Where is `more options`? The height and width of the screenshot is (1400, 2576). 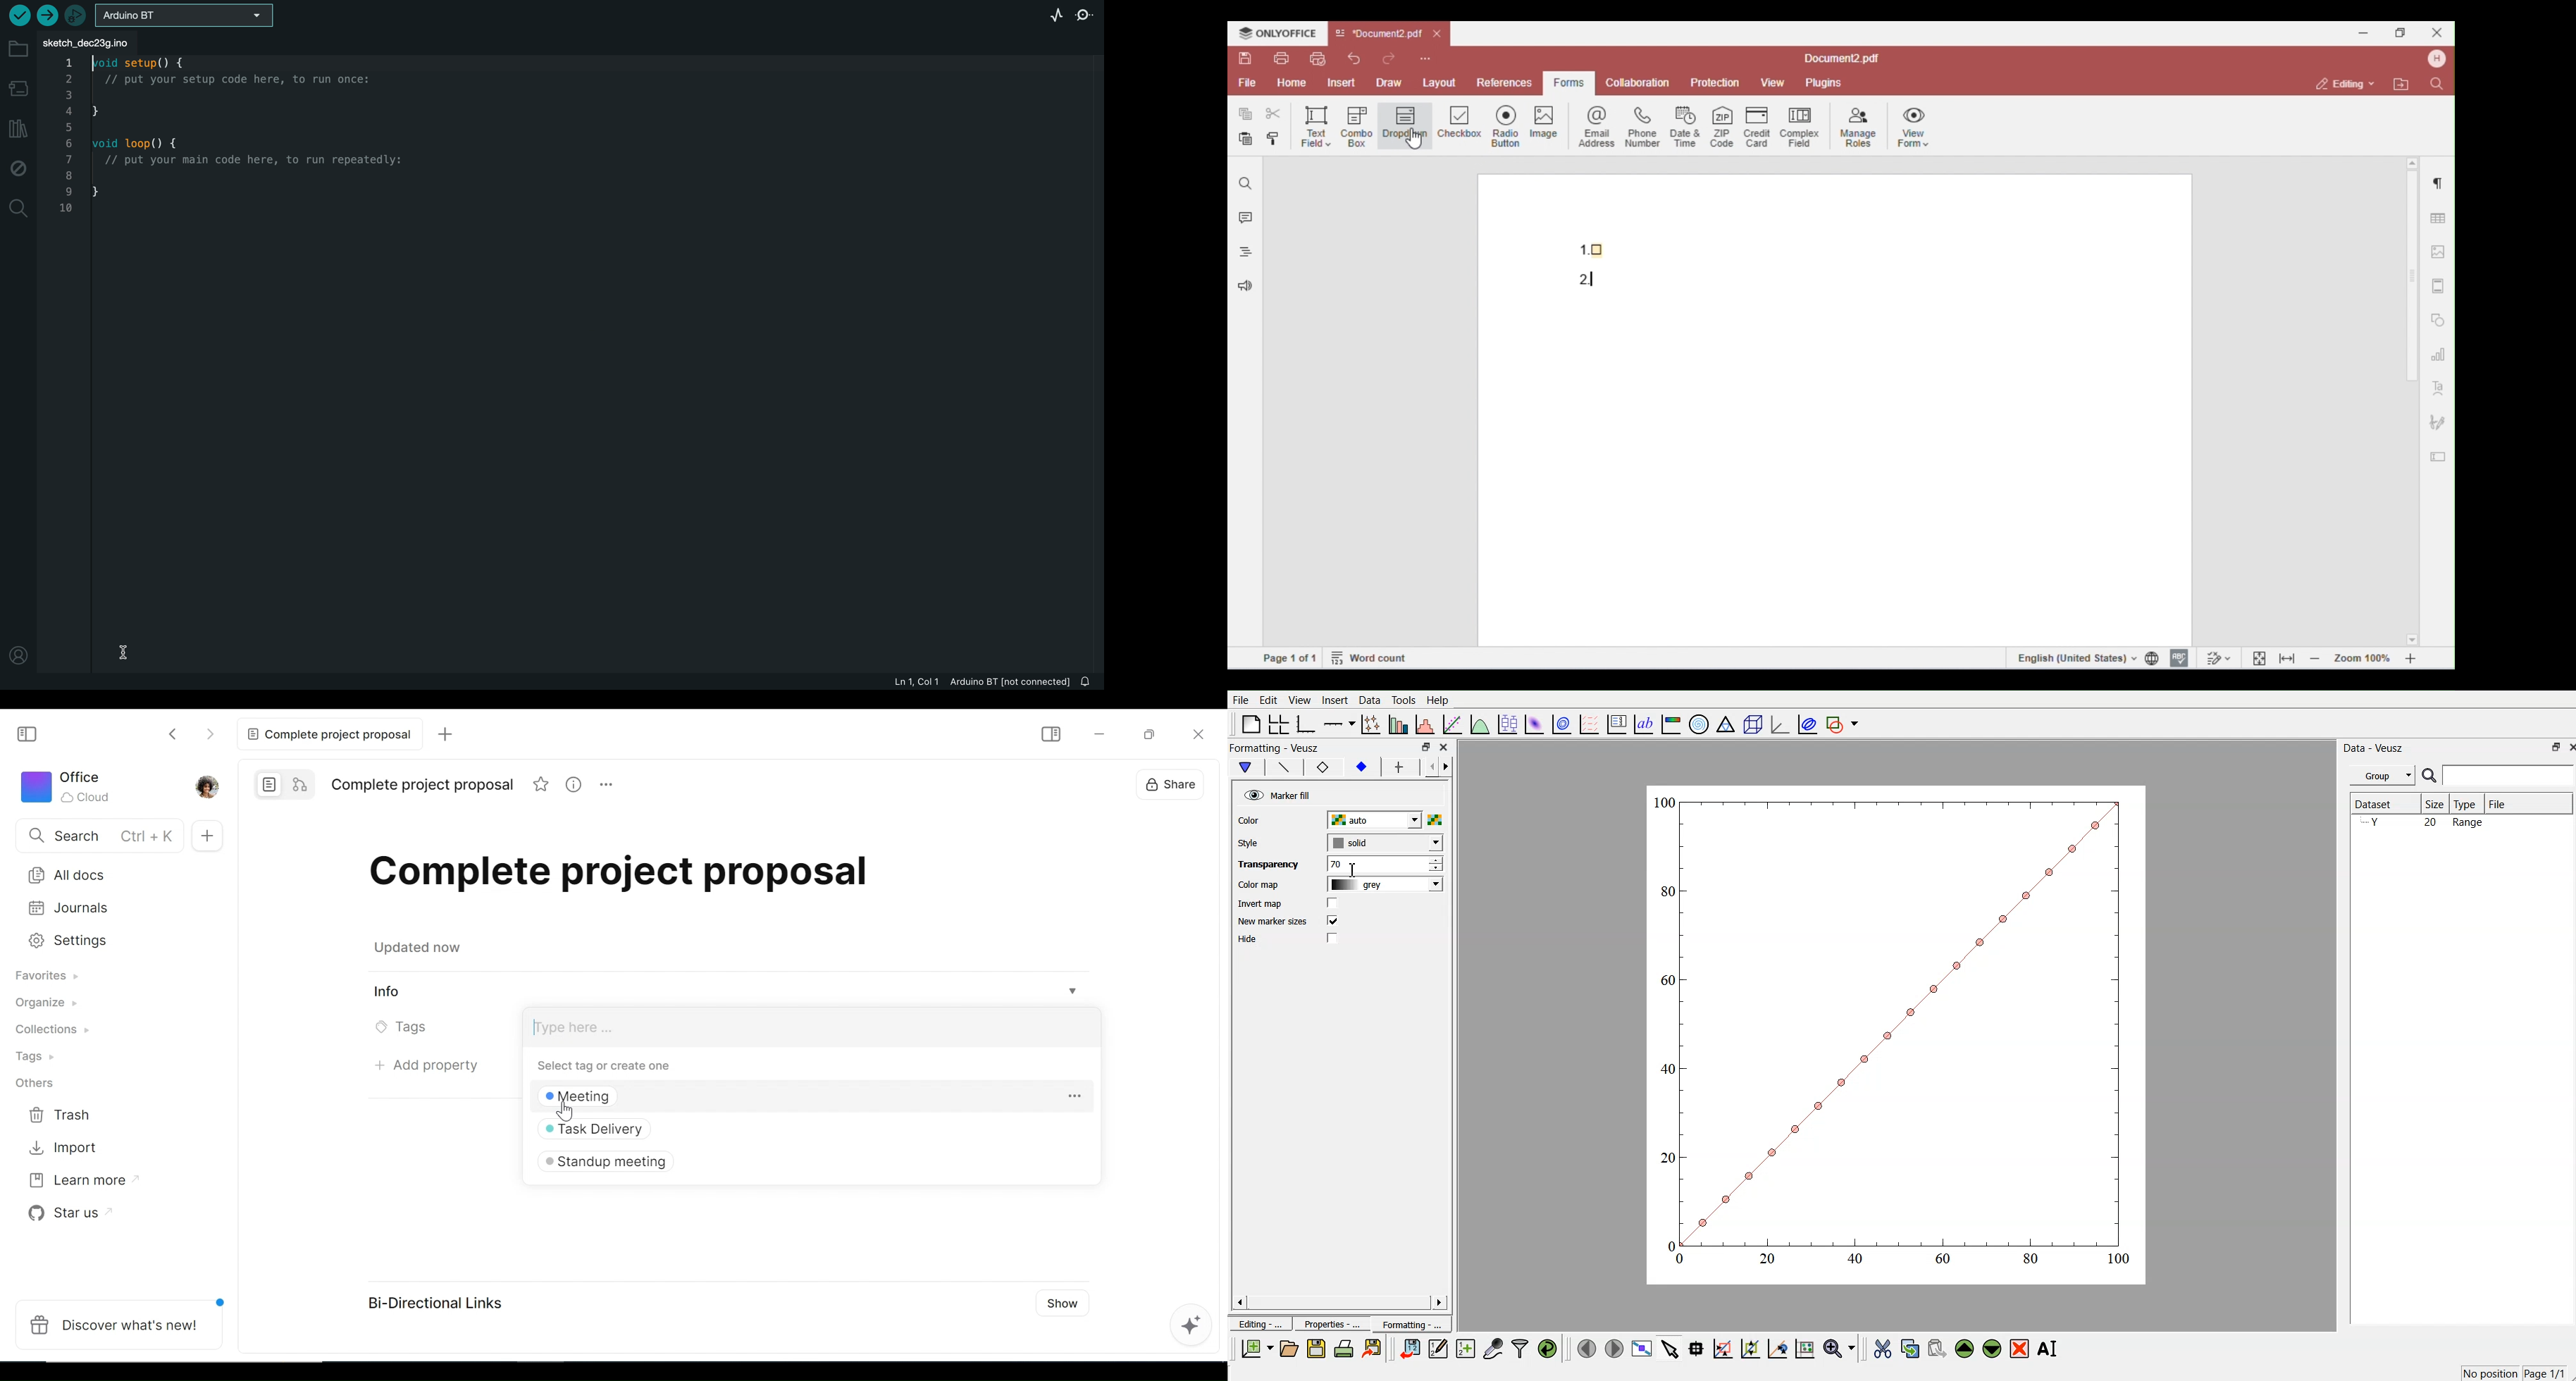
more options is located at coordinates (1077, 1097).